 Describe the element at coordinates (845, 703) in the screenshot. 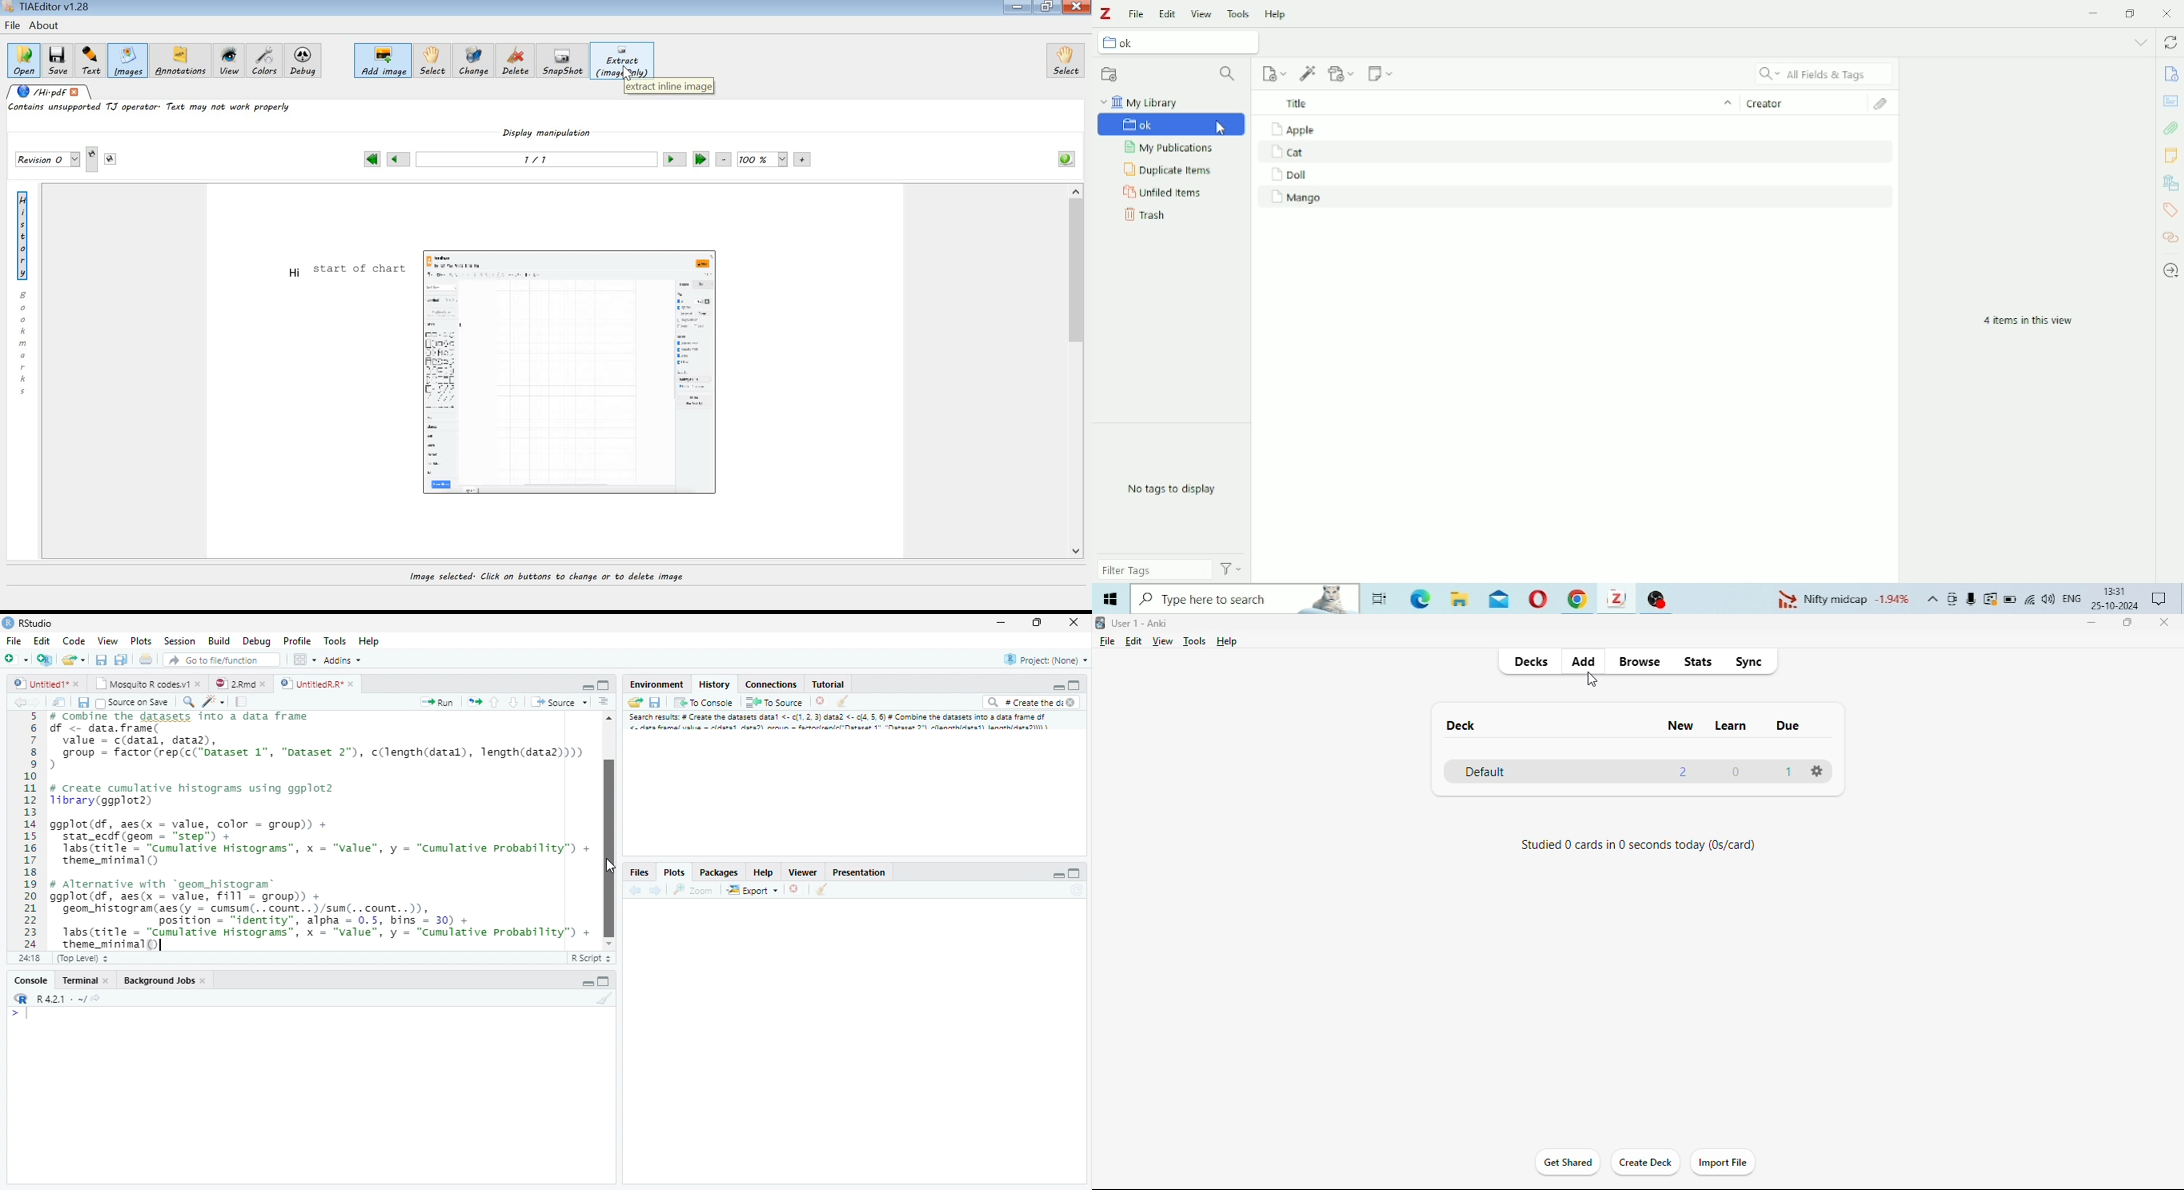

I see `Clear console` at that location.